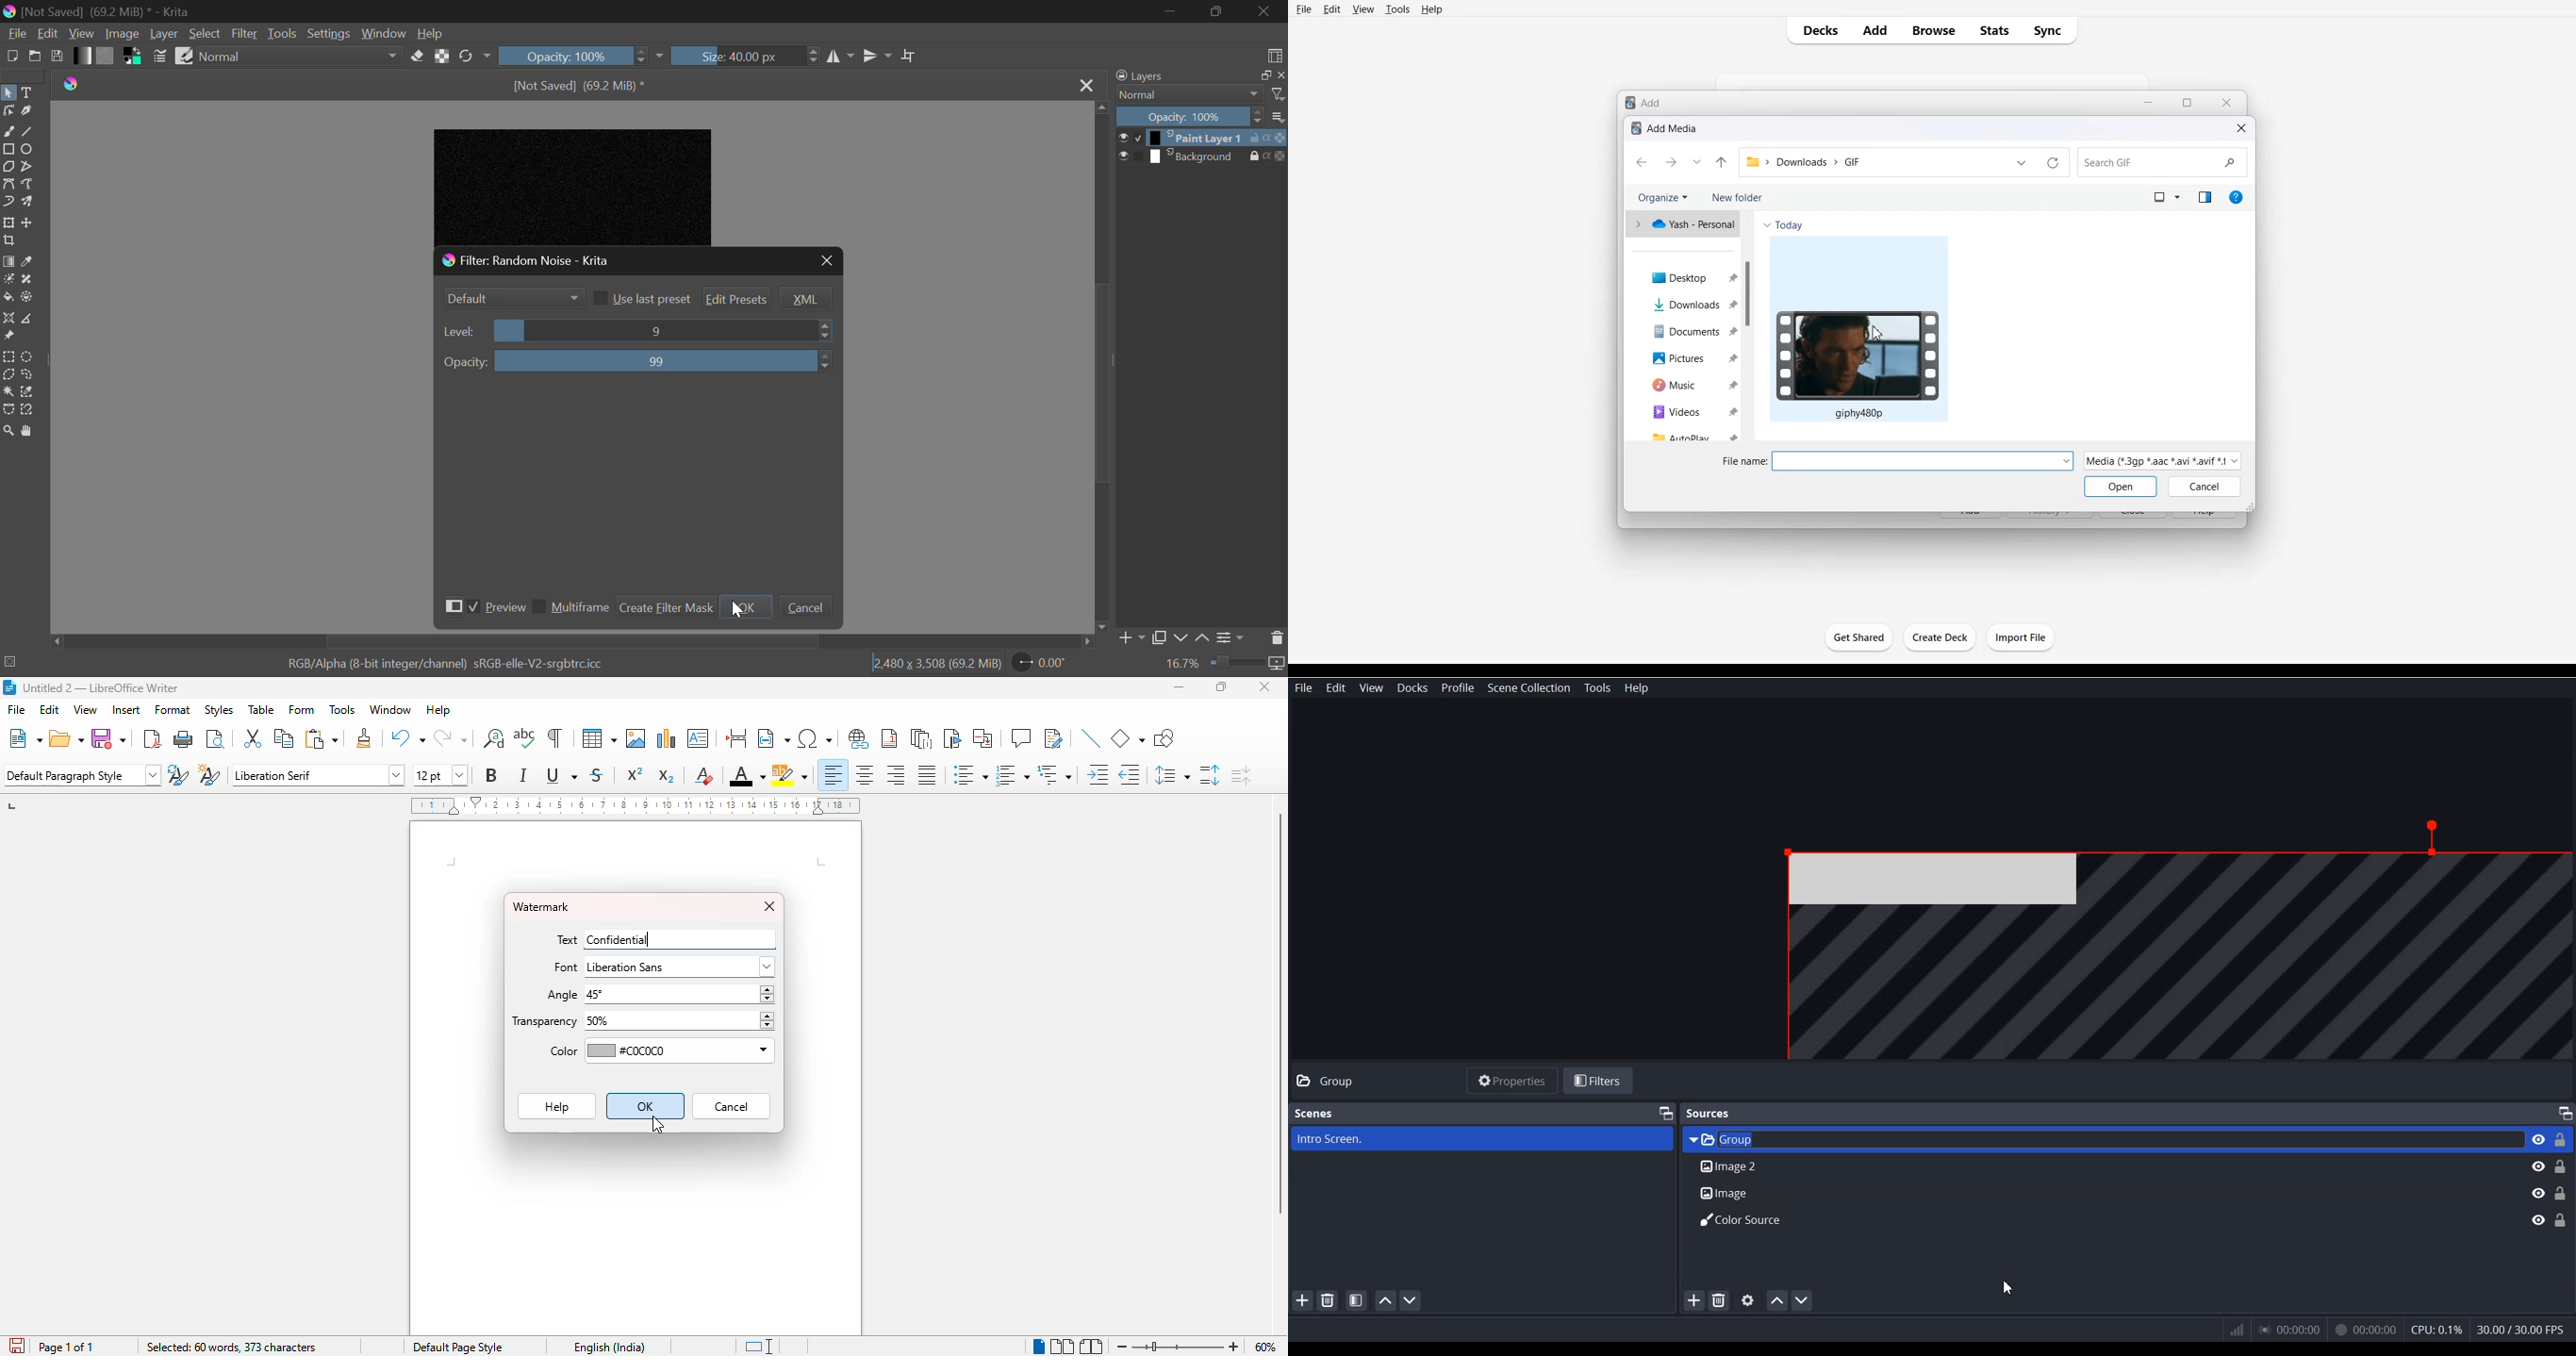  What do you see at coordinates (735, 738) in the screenshot?
I see `insert page break` at bounding box center [735, 738].